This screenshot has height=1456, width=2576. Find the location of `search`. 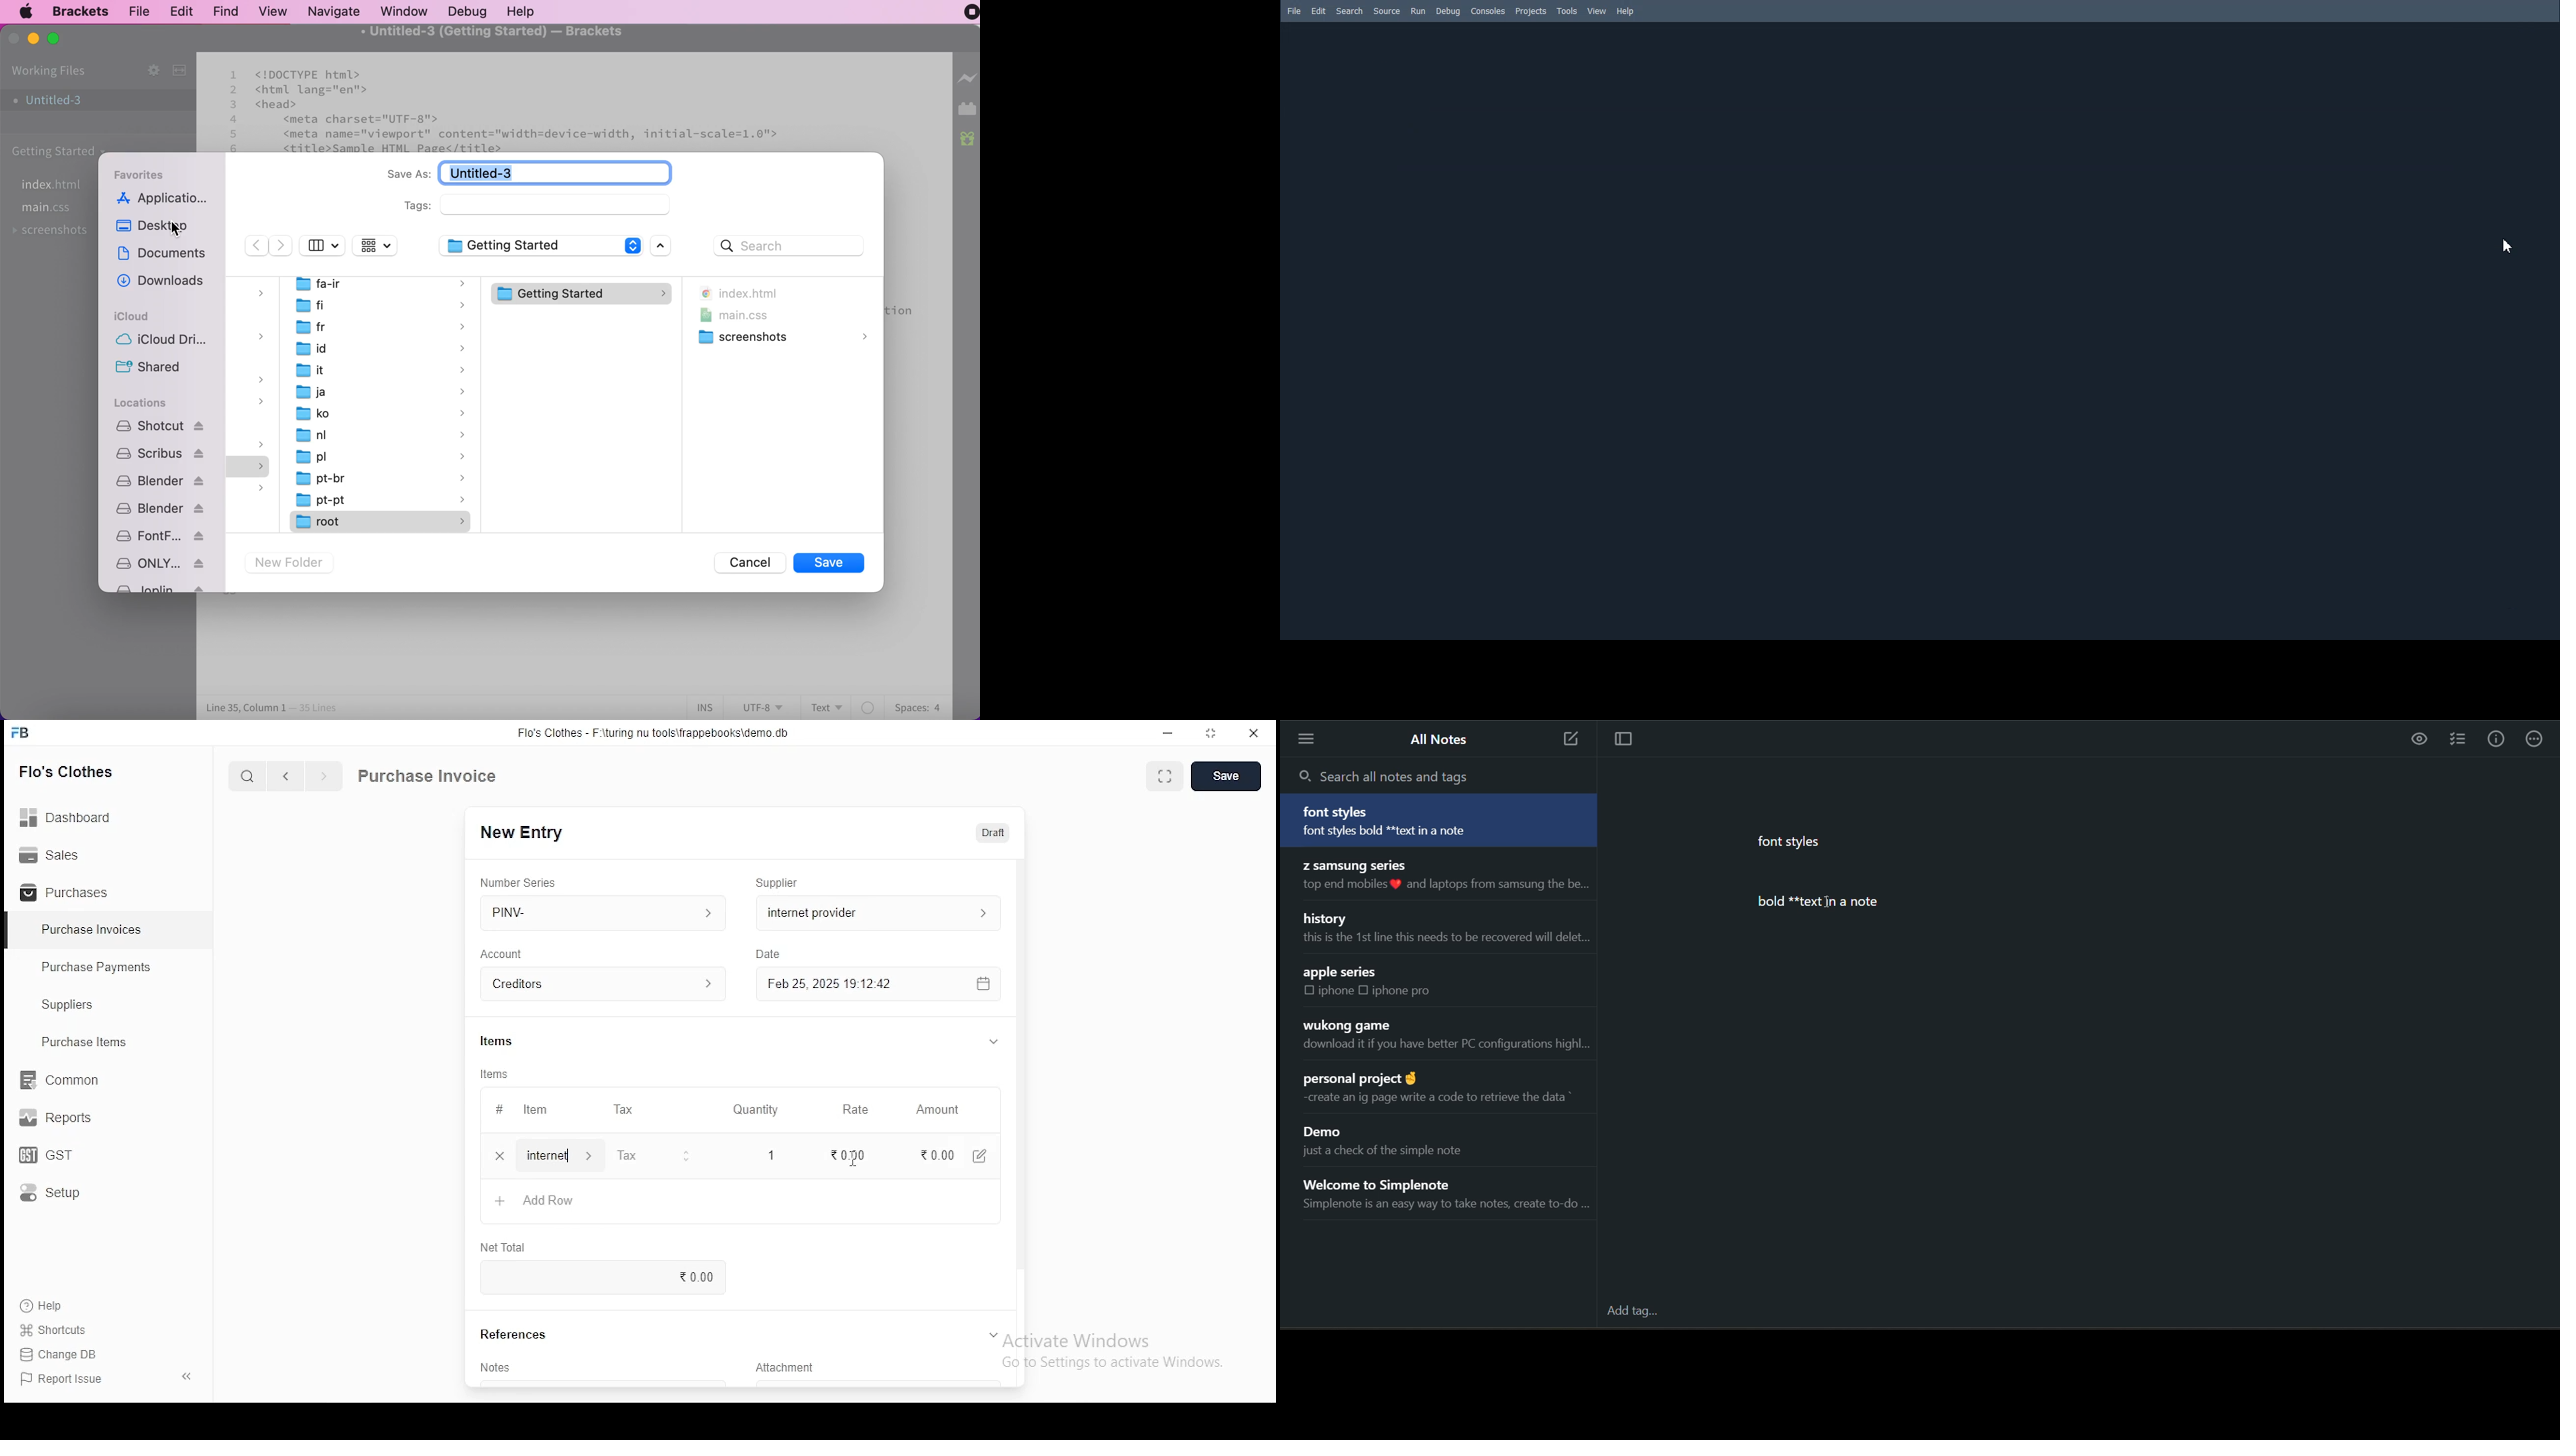

search is located at coordinates (1391, 775).